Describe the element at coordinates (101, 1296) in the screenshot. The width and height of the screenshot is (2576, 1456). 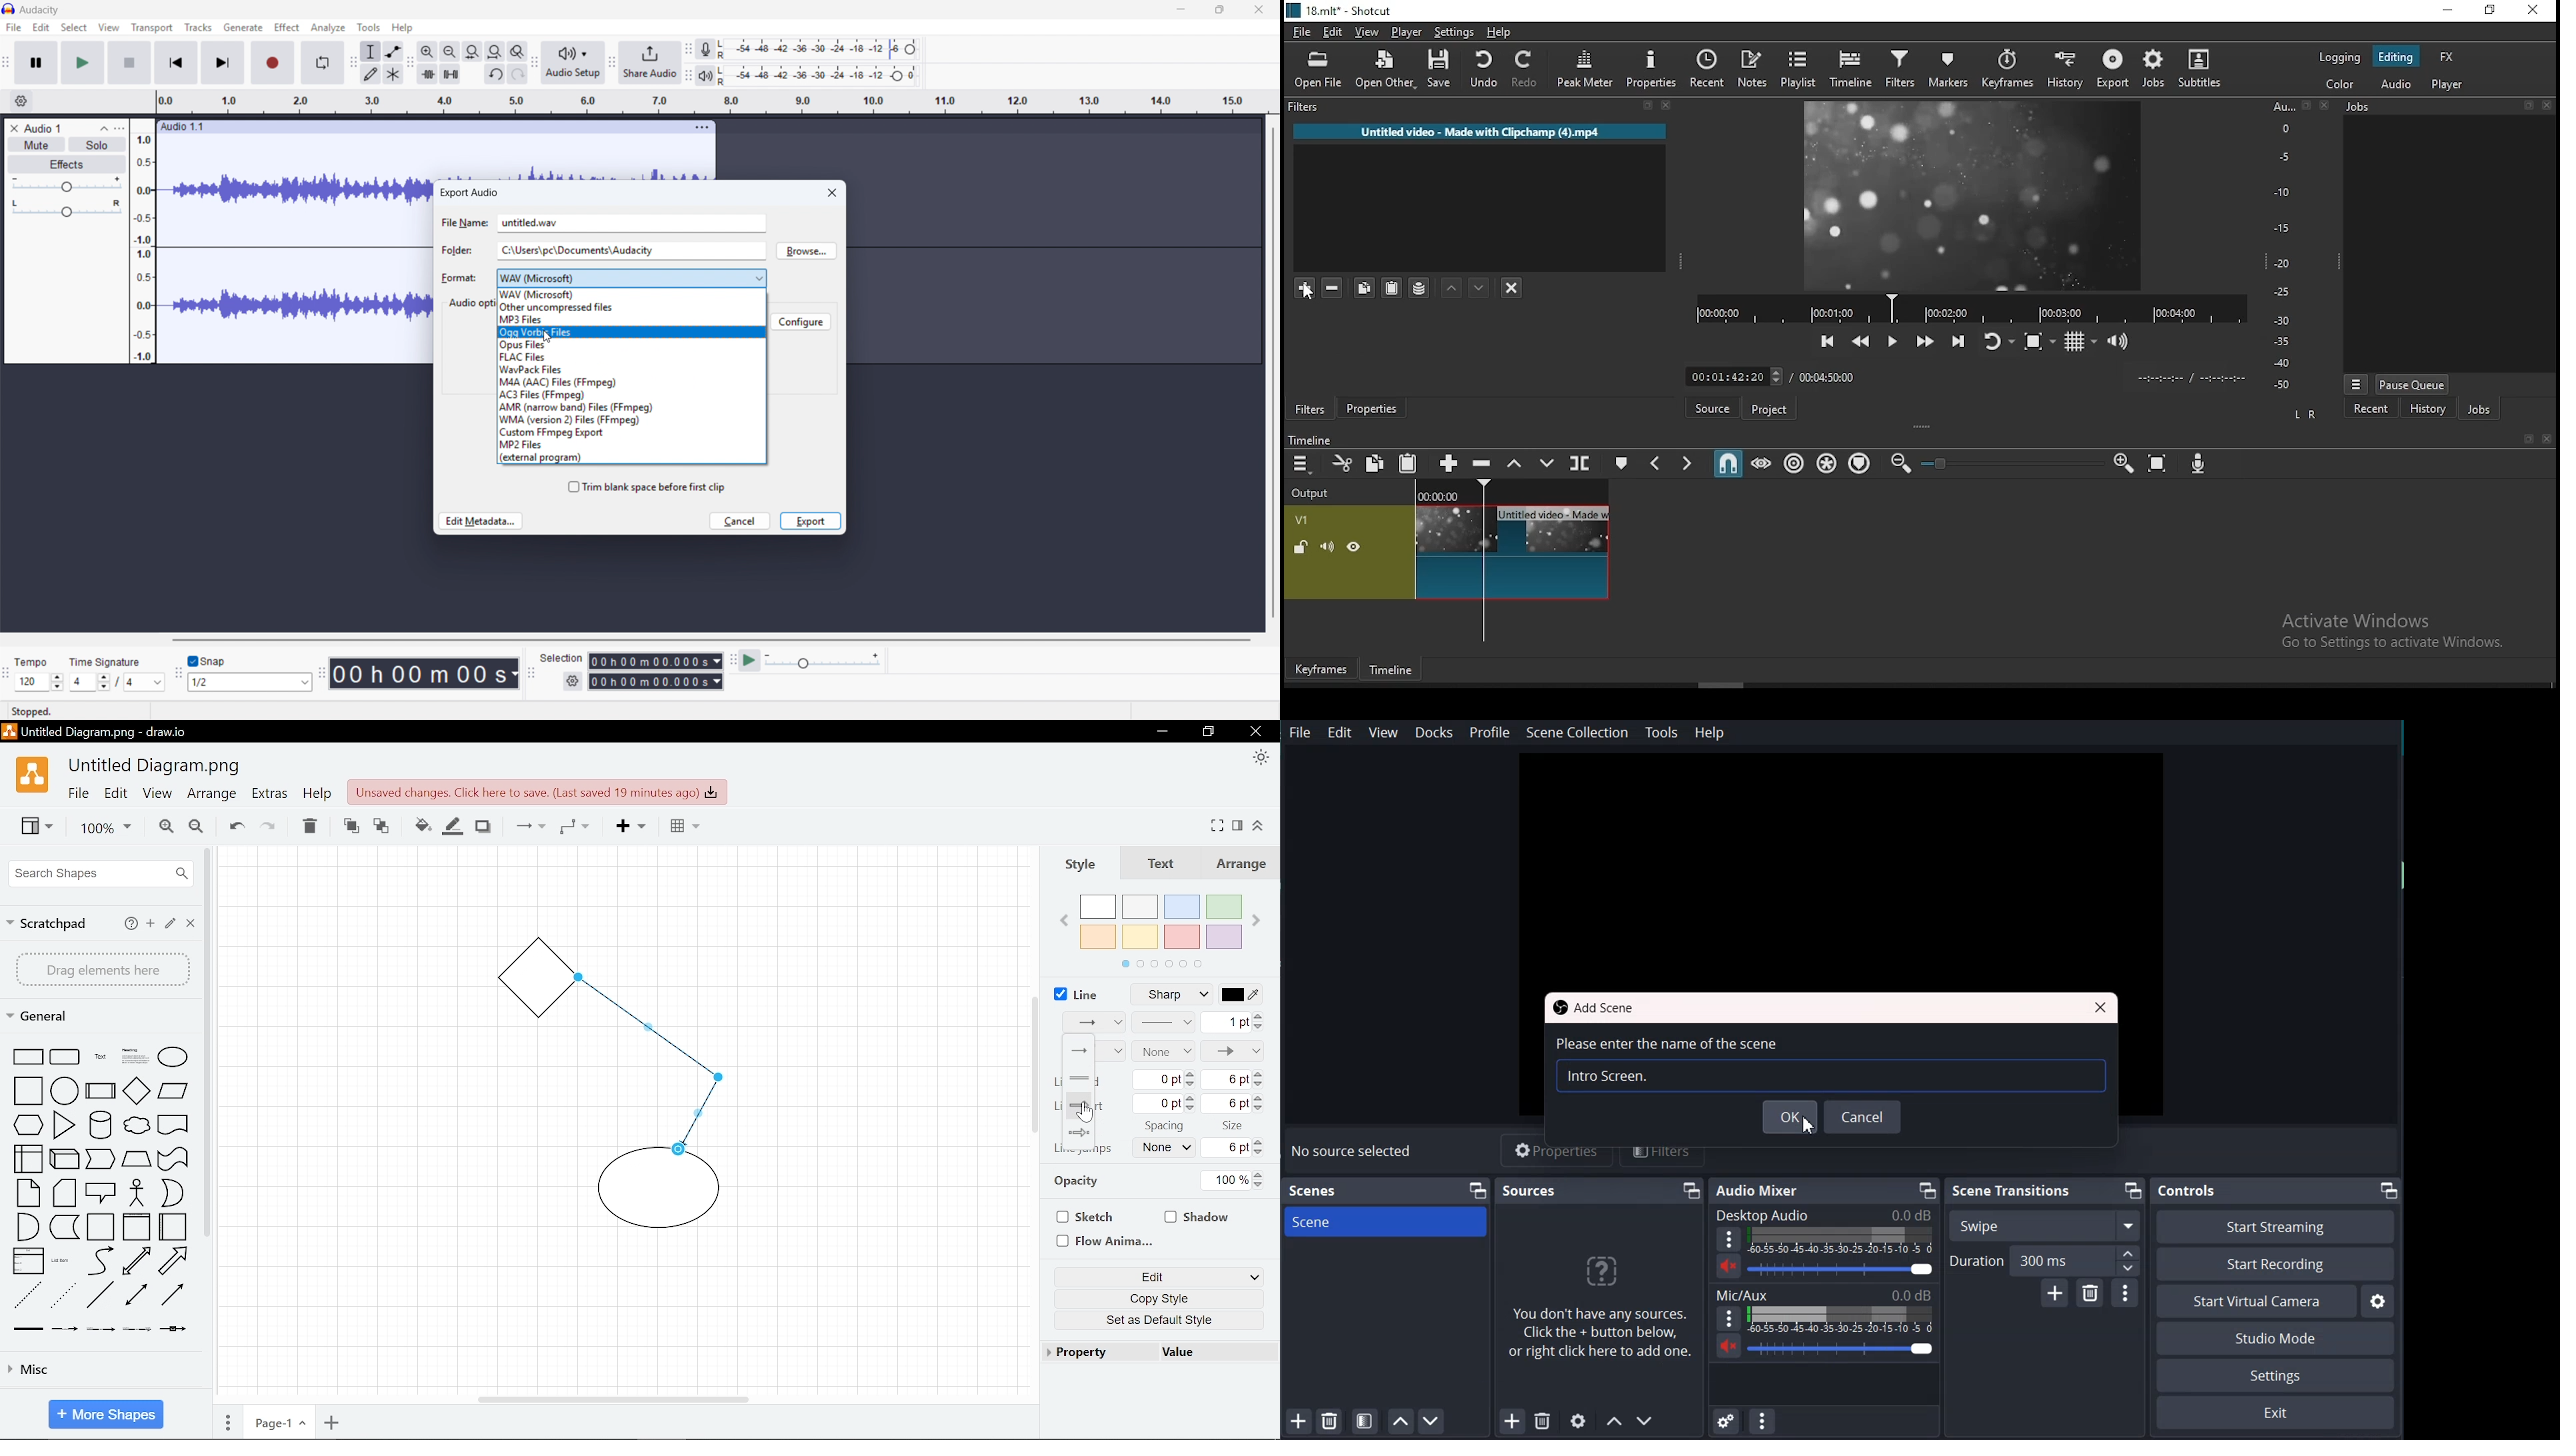
I see `shape` at that location.